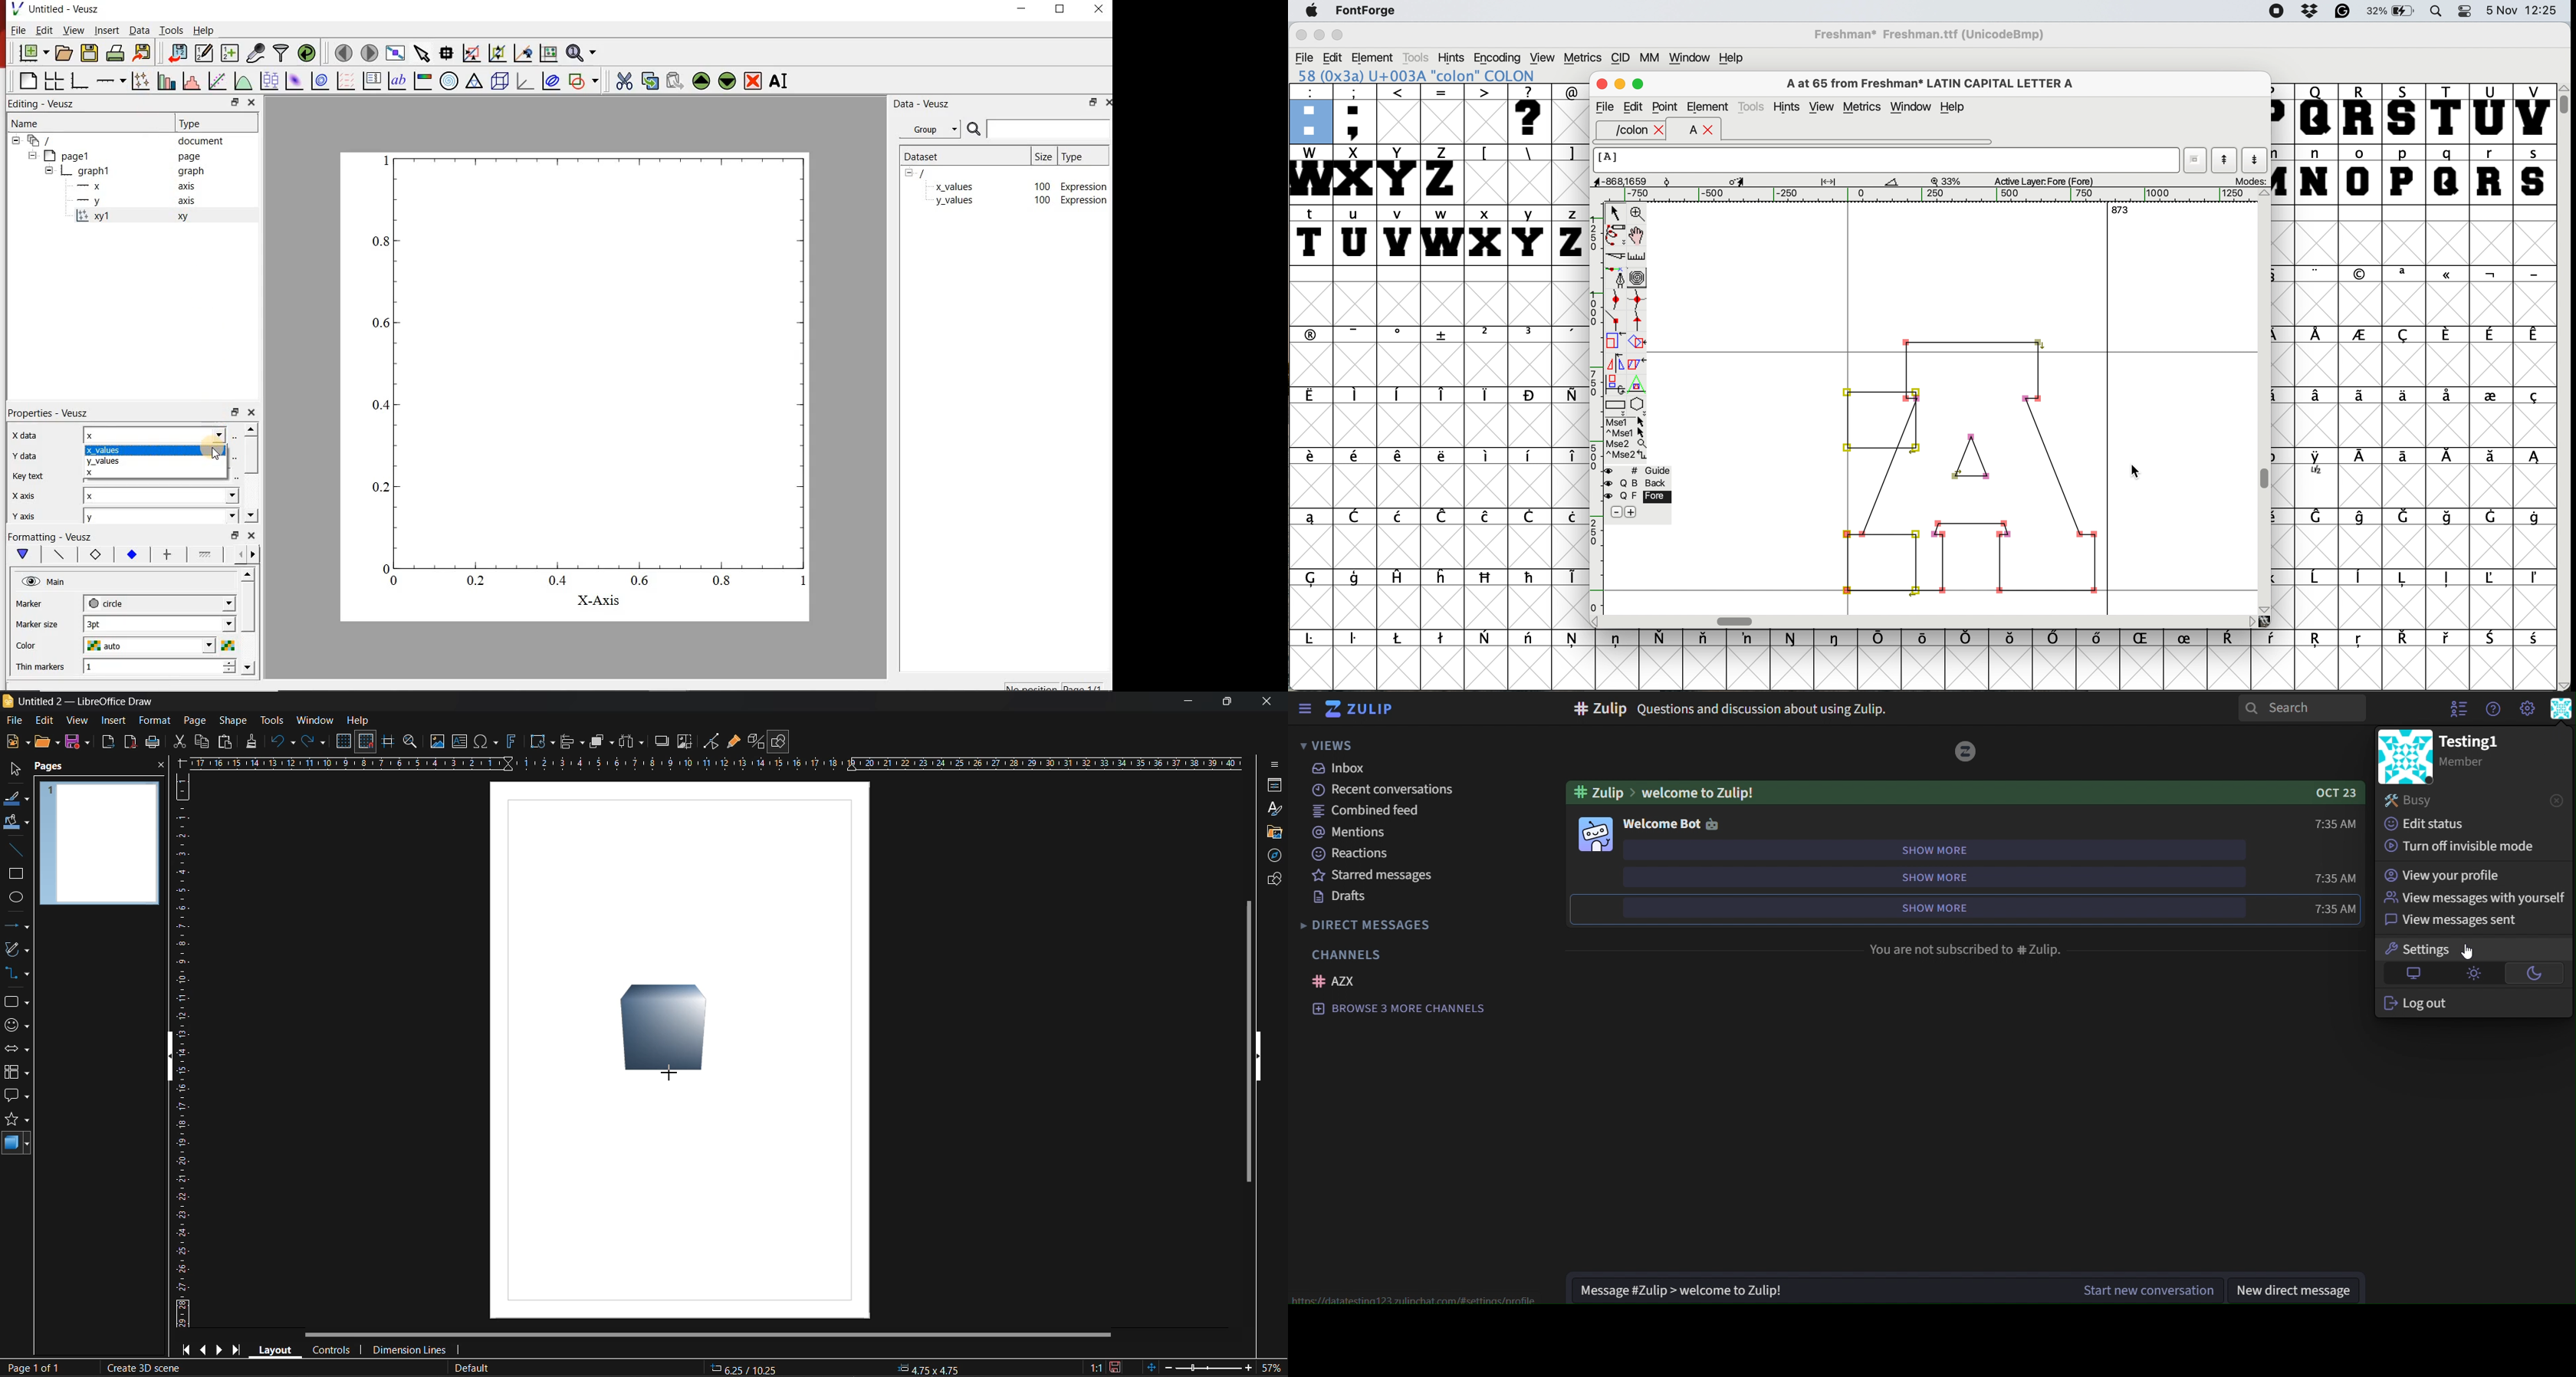 The width and height of the screenshot is (2576, 1400). I want to click on rectangle or box, so click(1616, 402).